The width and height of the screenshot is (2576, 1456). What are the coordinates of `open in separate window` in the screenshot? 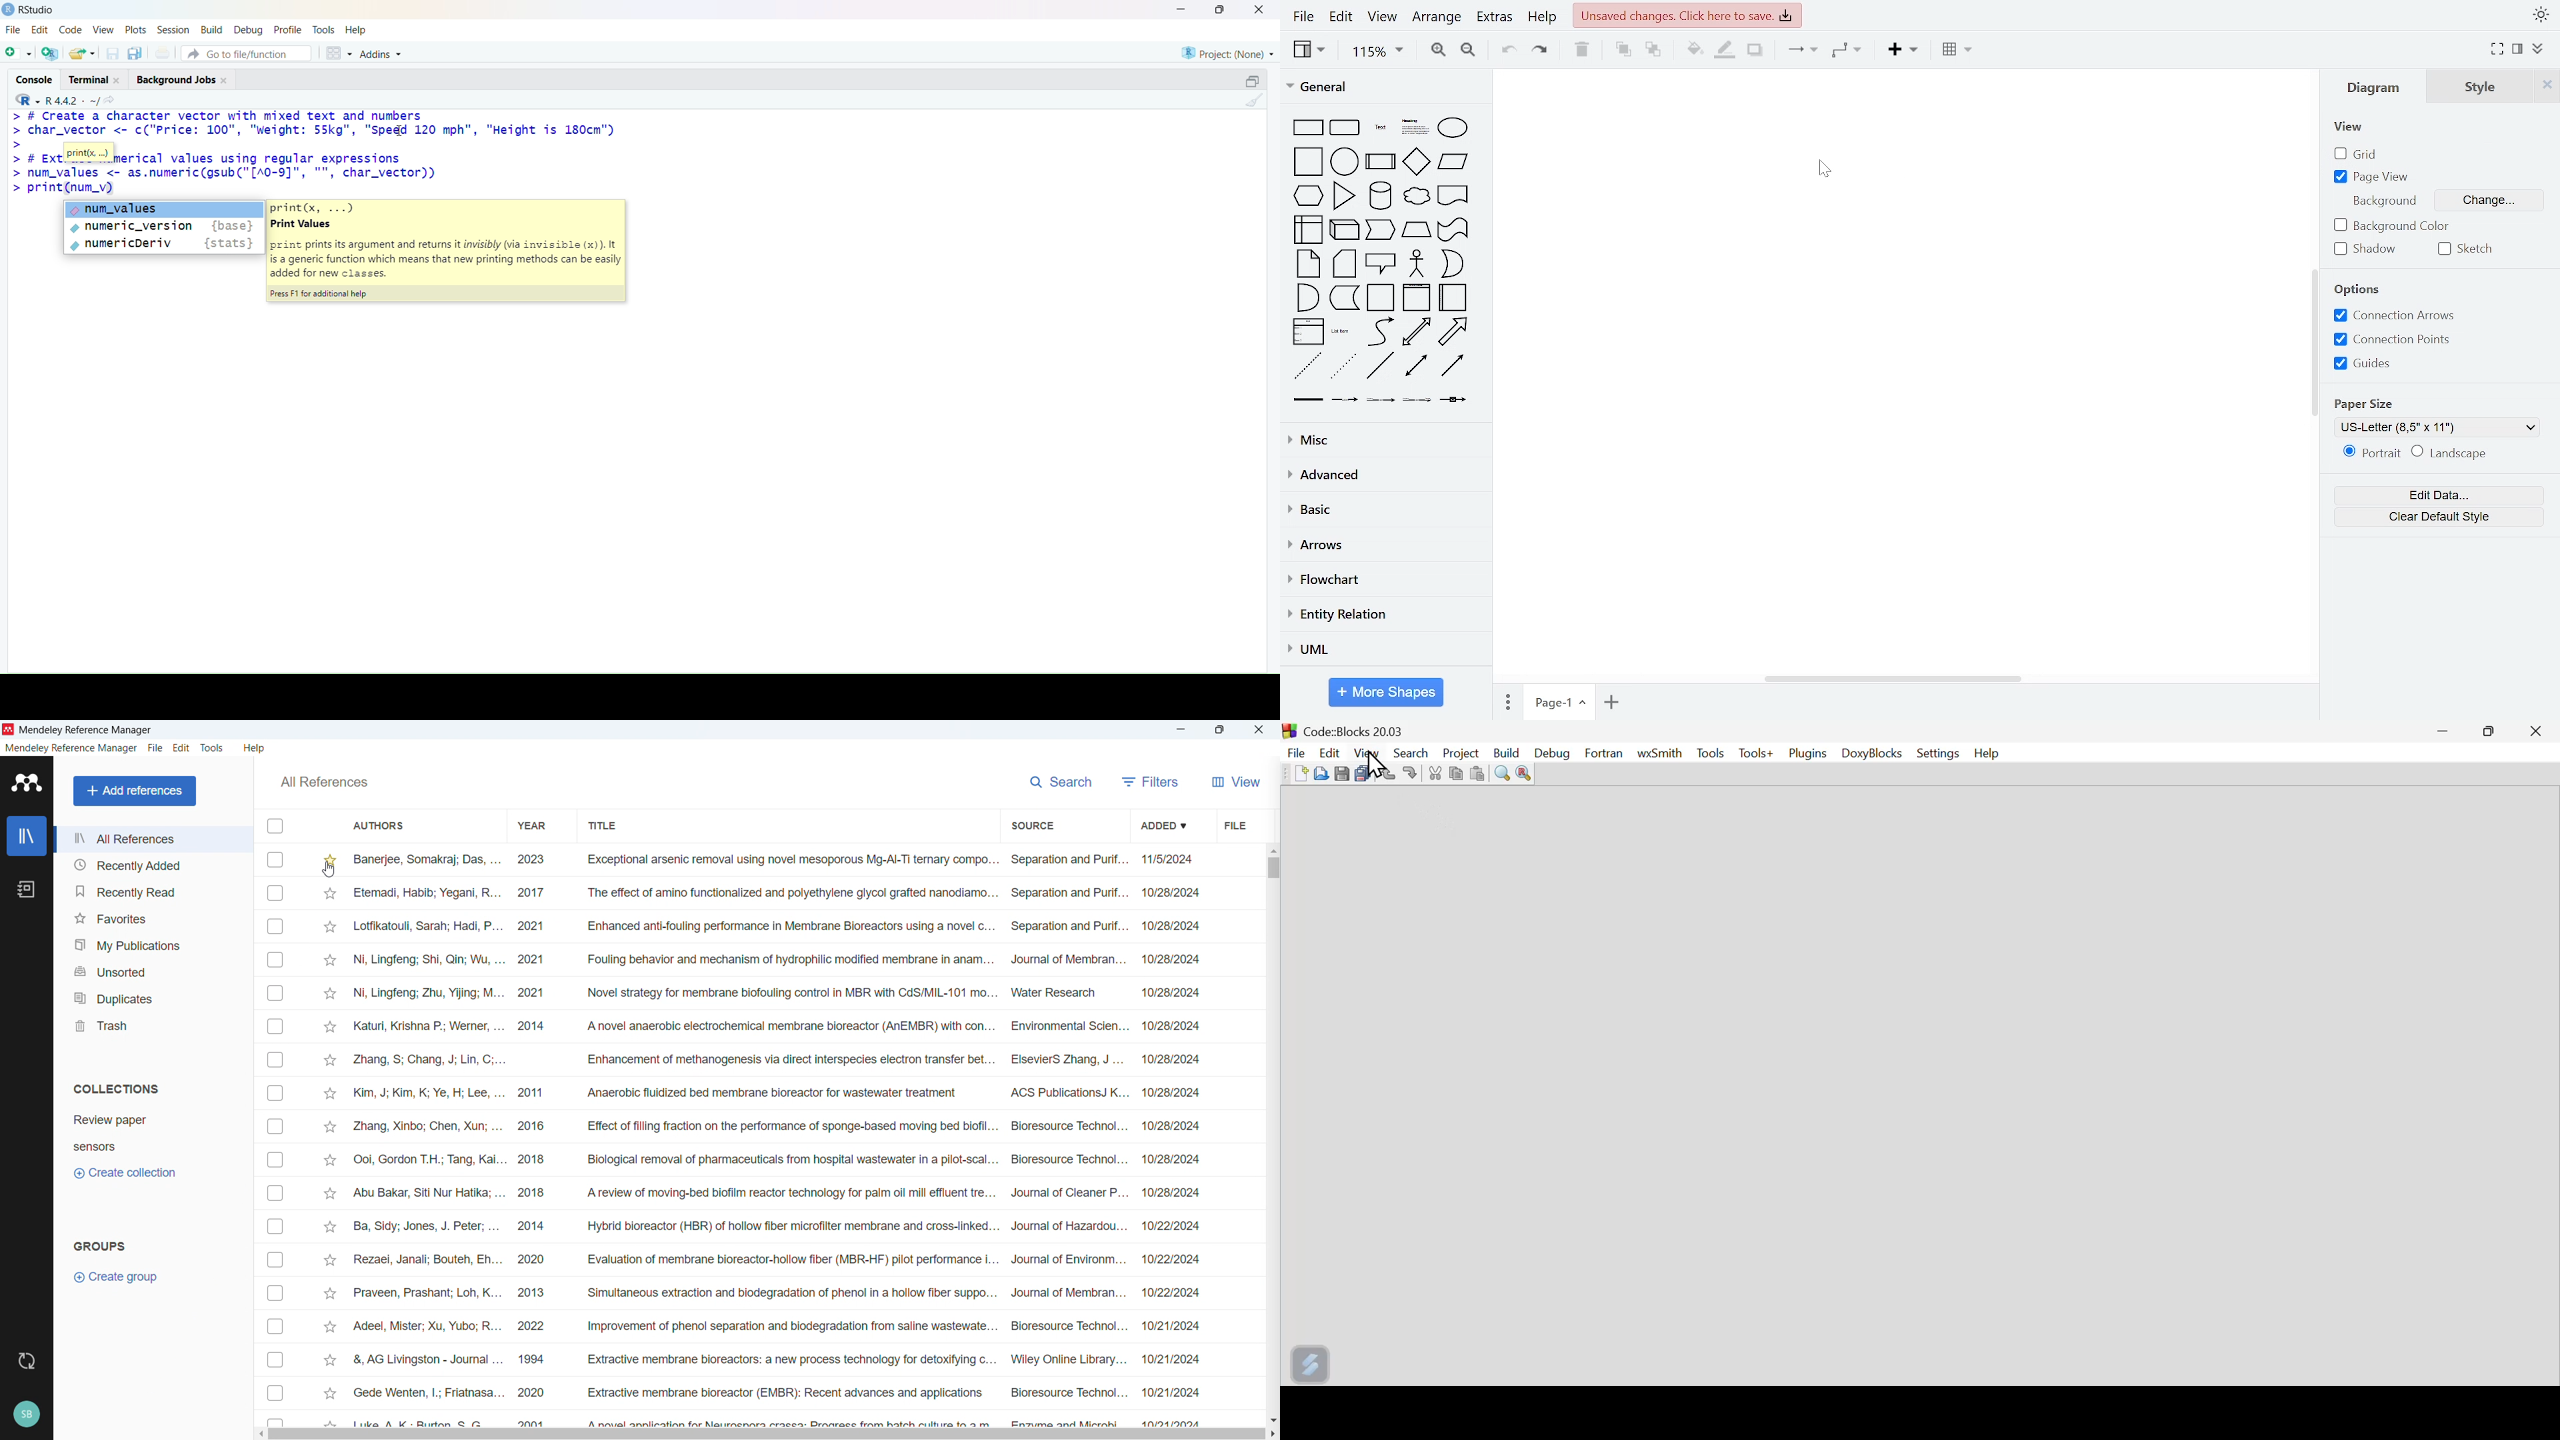 It's located at (1252, 80).